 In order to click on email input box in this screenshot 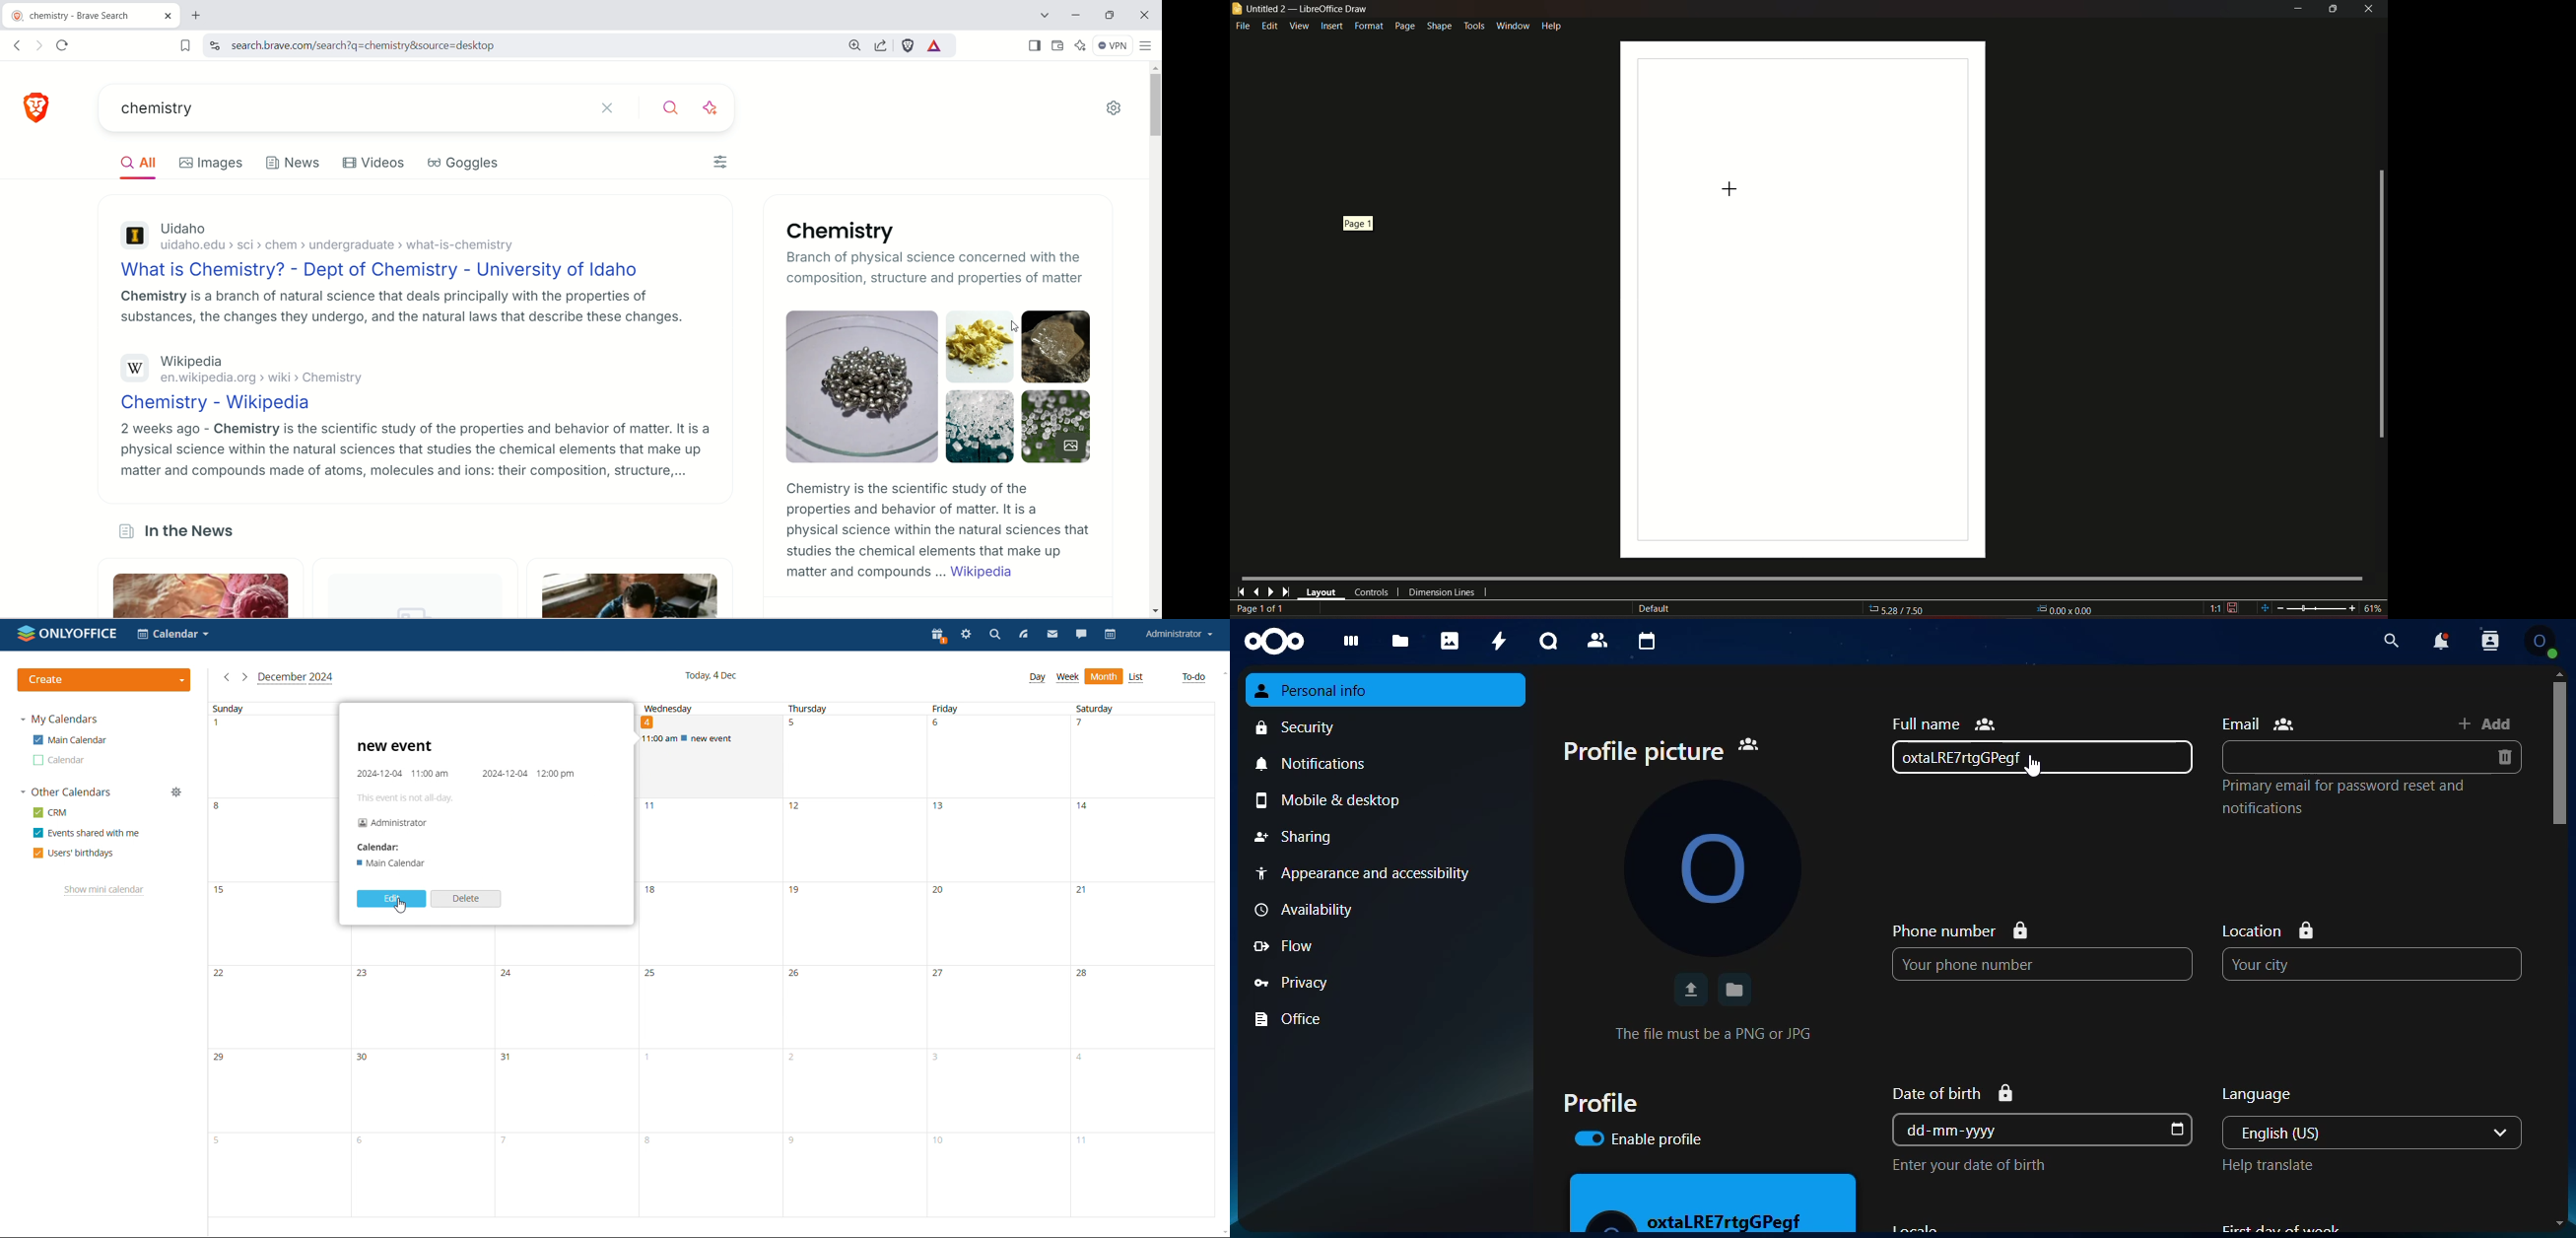, I will do `click(2353, 757)`.